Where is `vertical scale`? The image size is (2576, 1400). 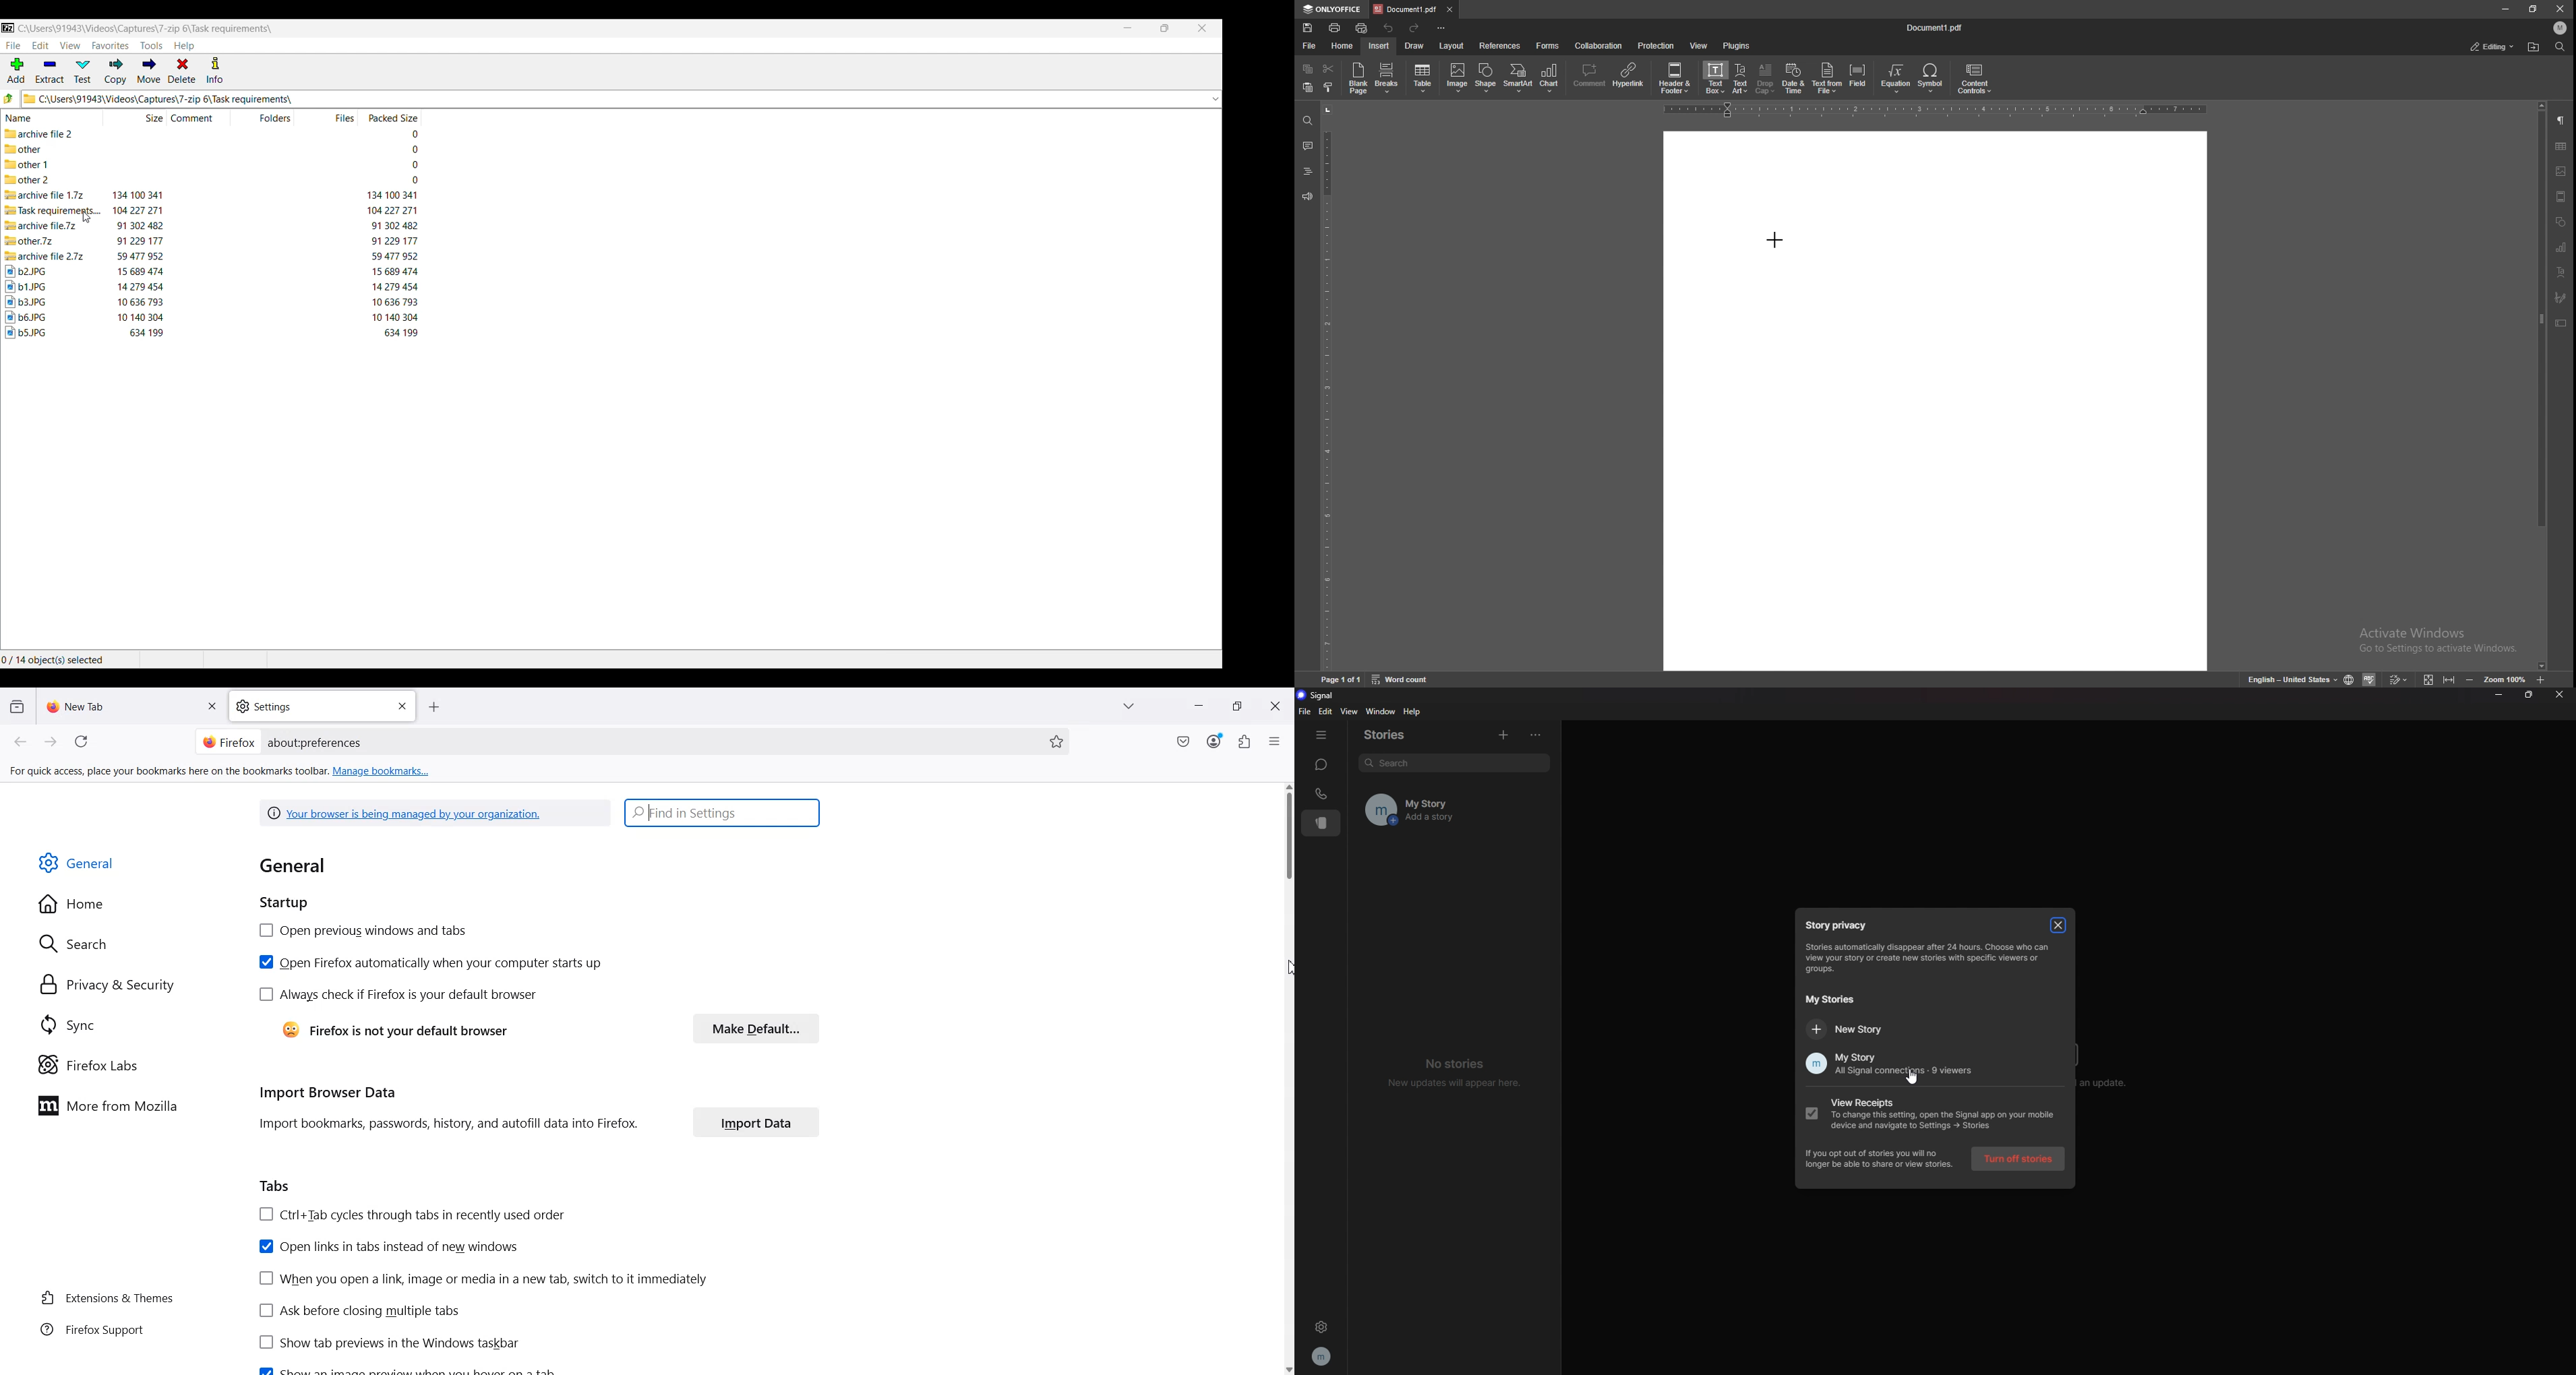 vertical scale is located at coordinates (1326, 387).